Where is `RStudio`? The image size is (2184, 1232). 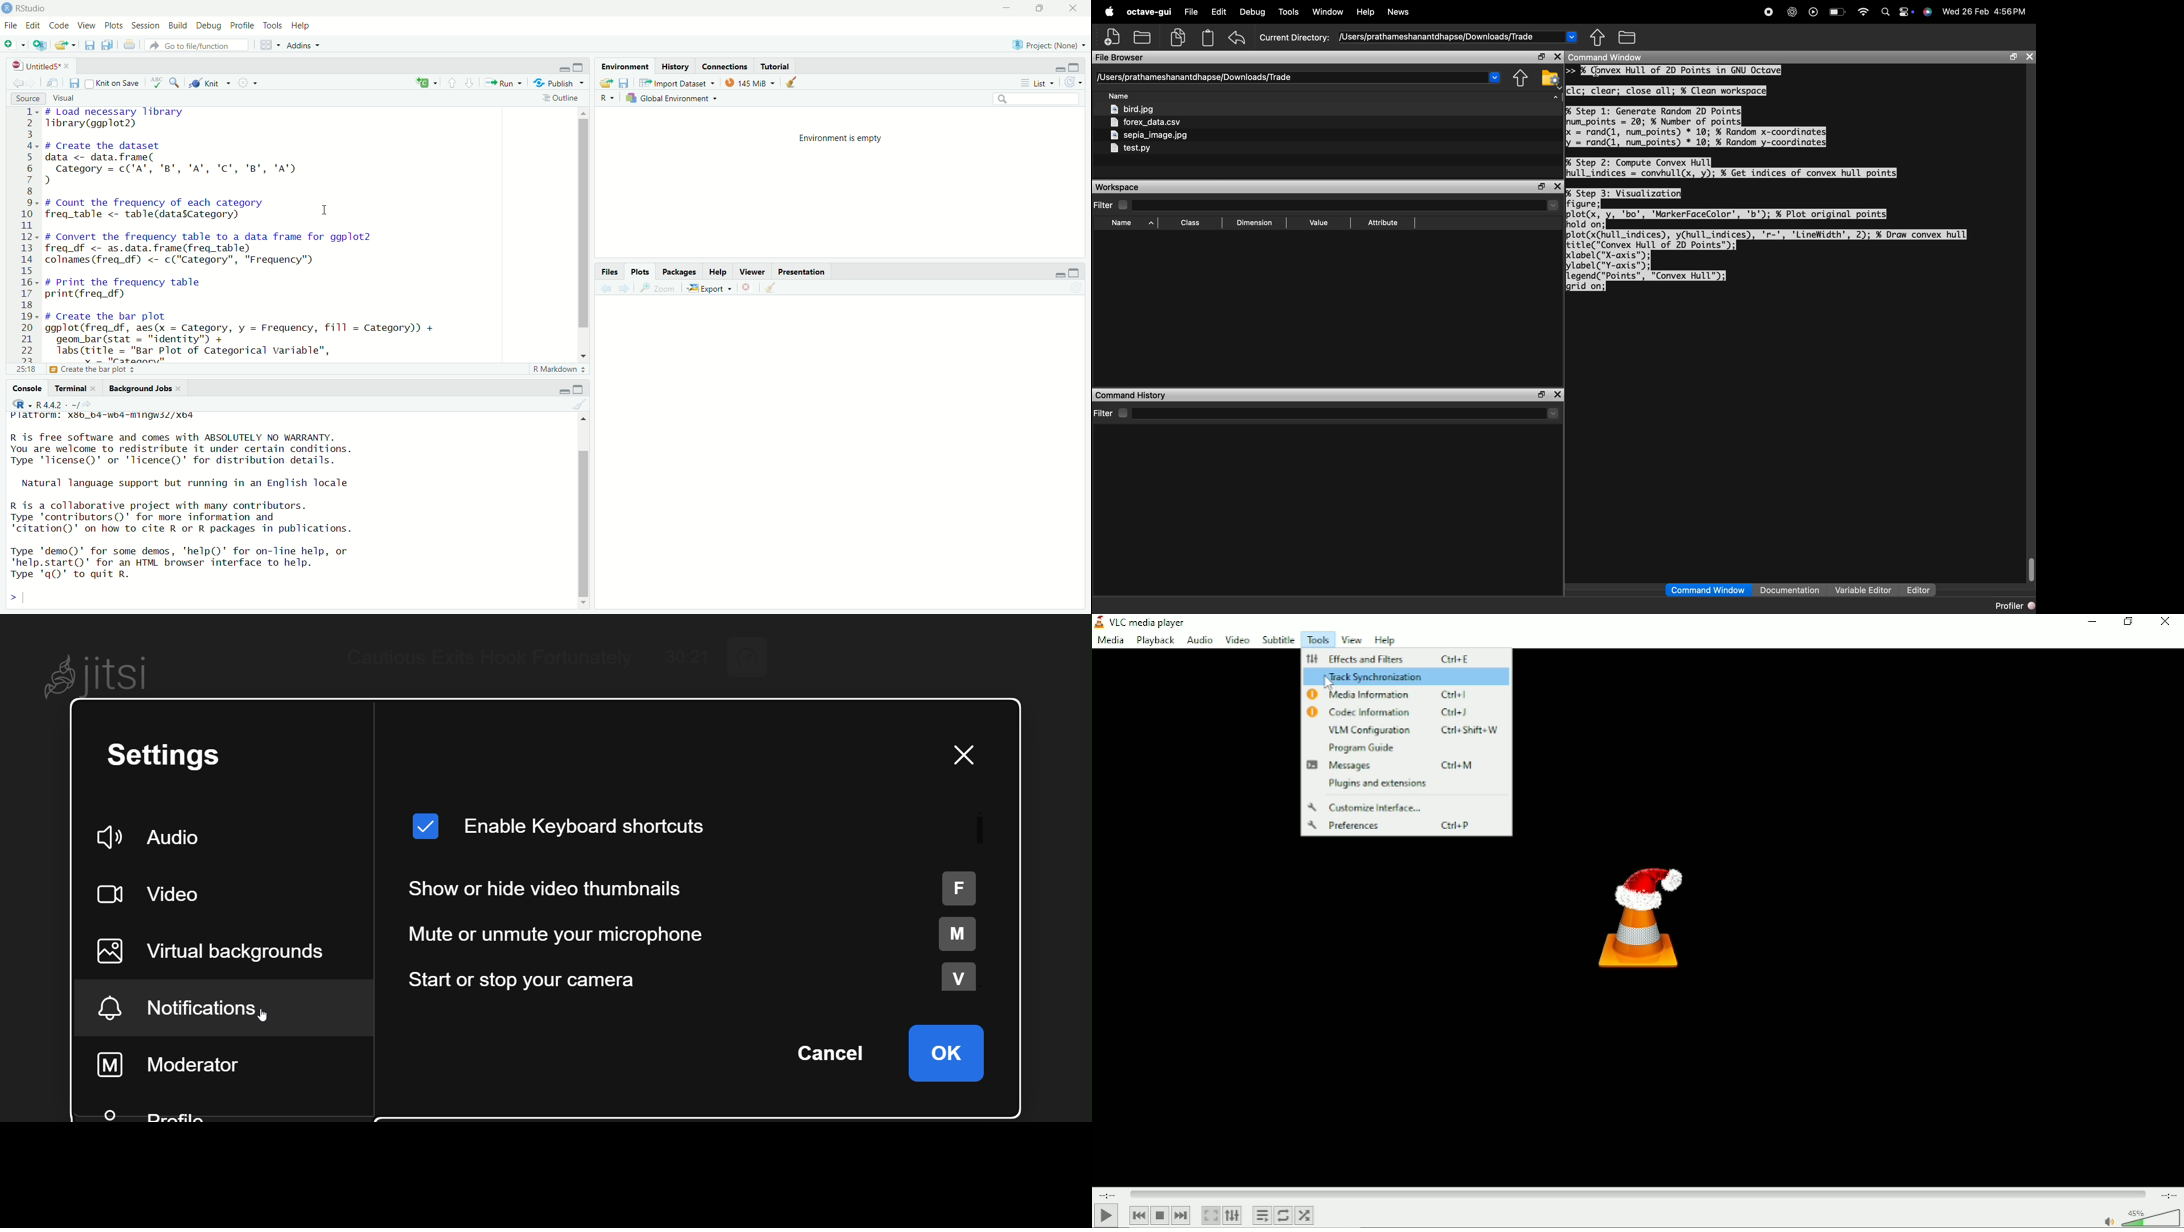 RStudio is located at coordinates (35, 9).